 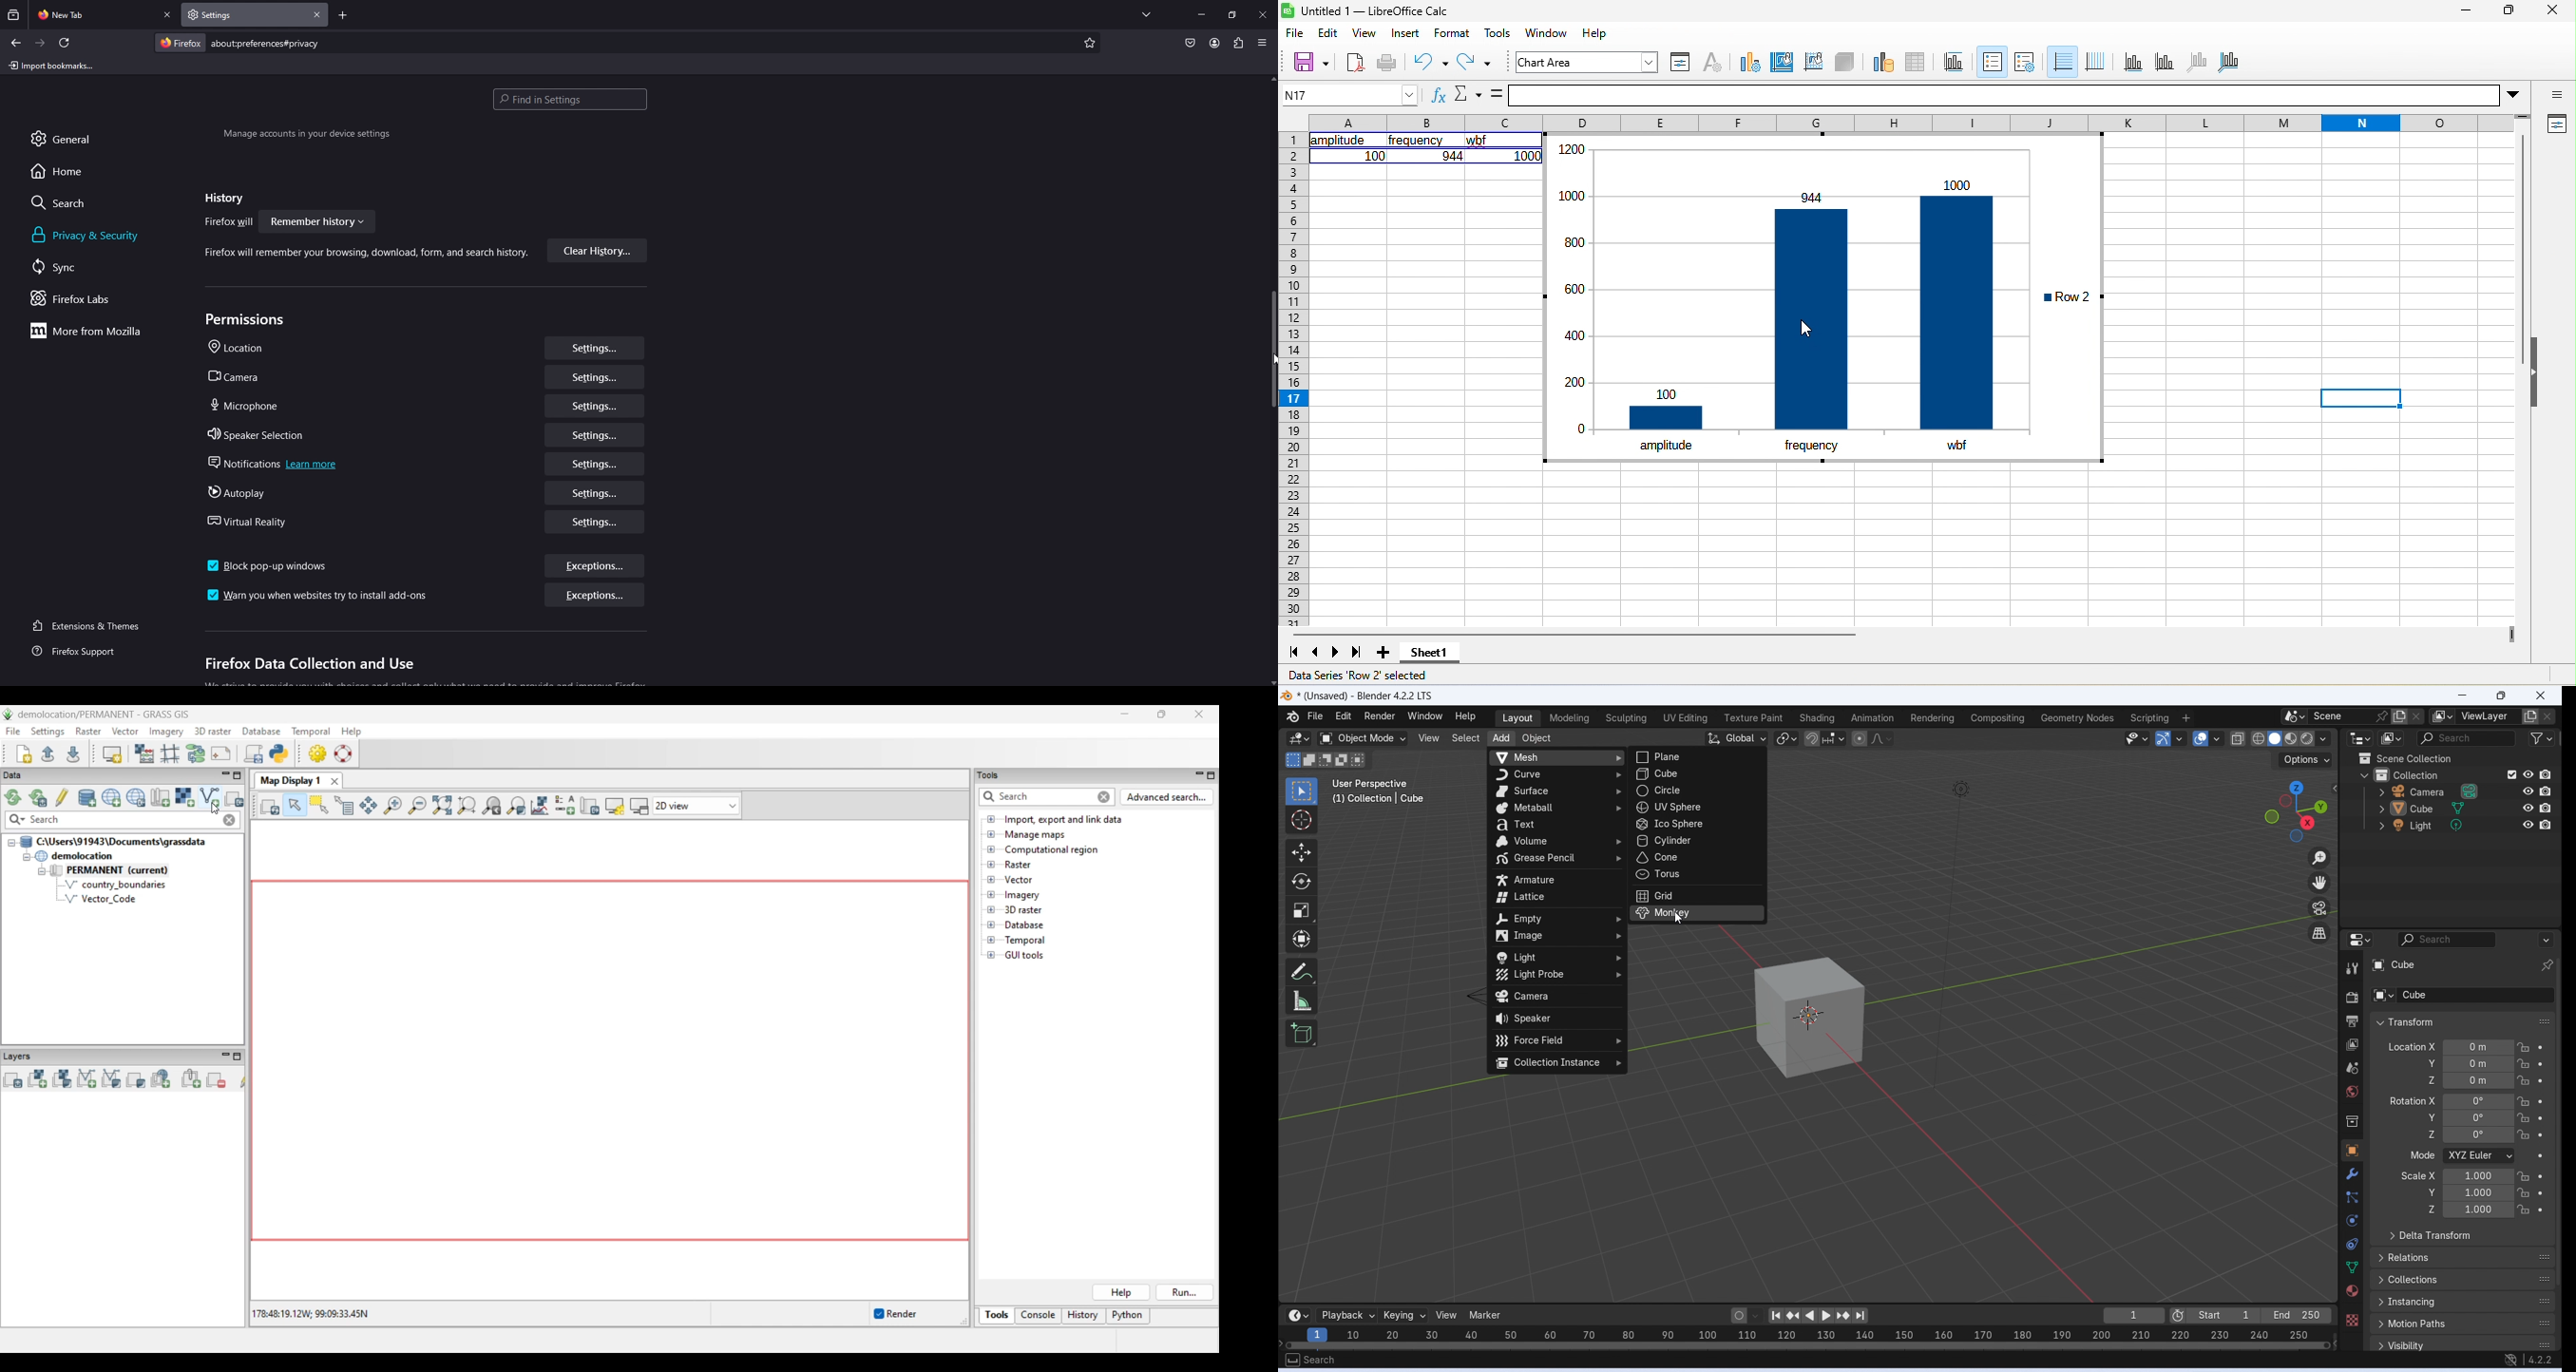 I want to click on Cube layer, so click(x=2459, y=964).